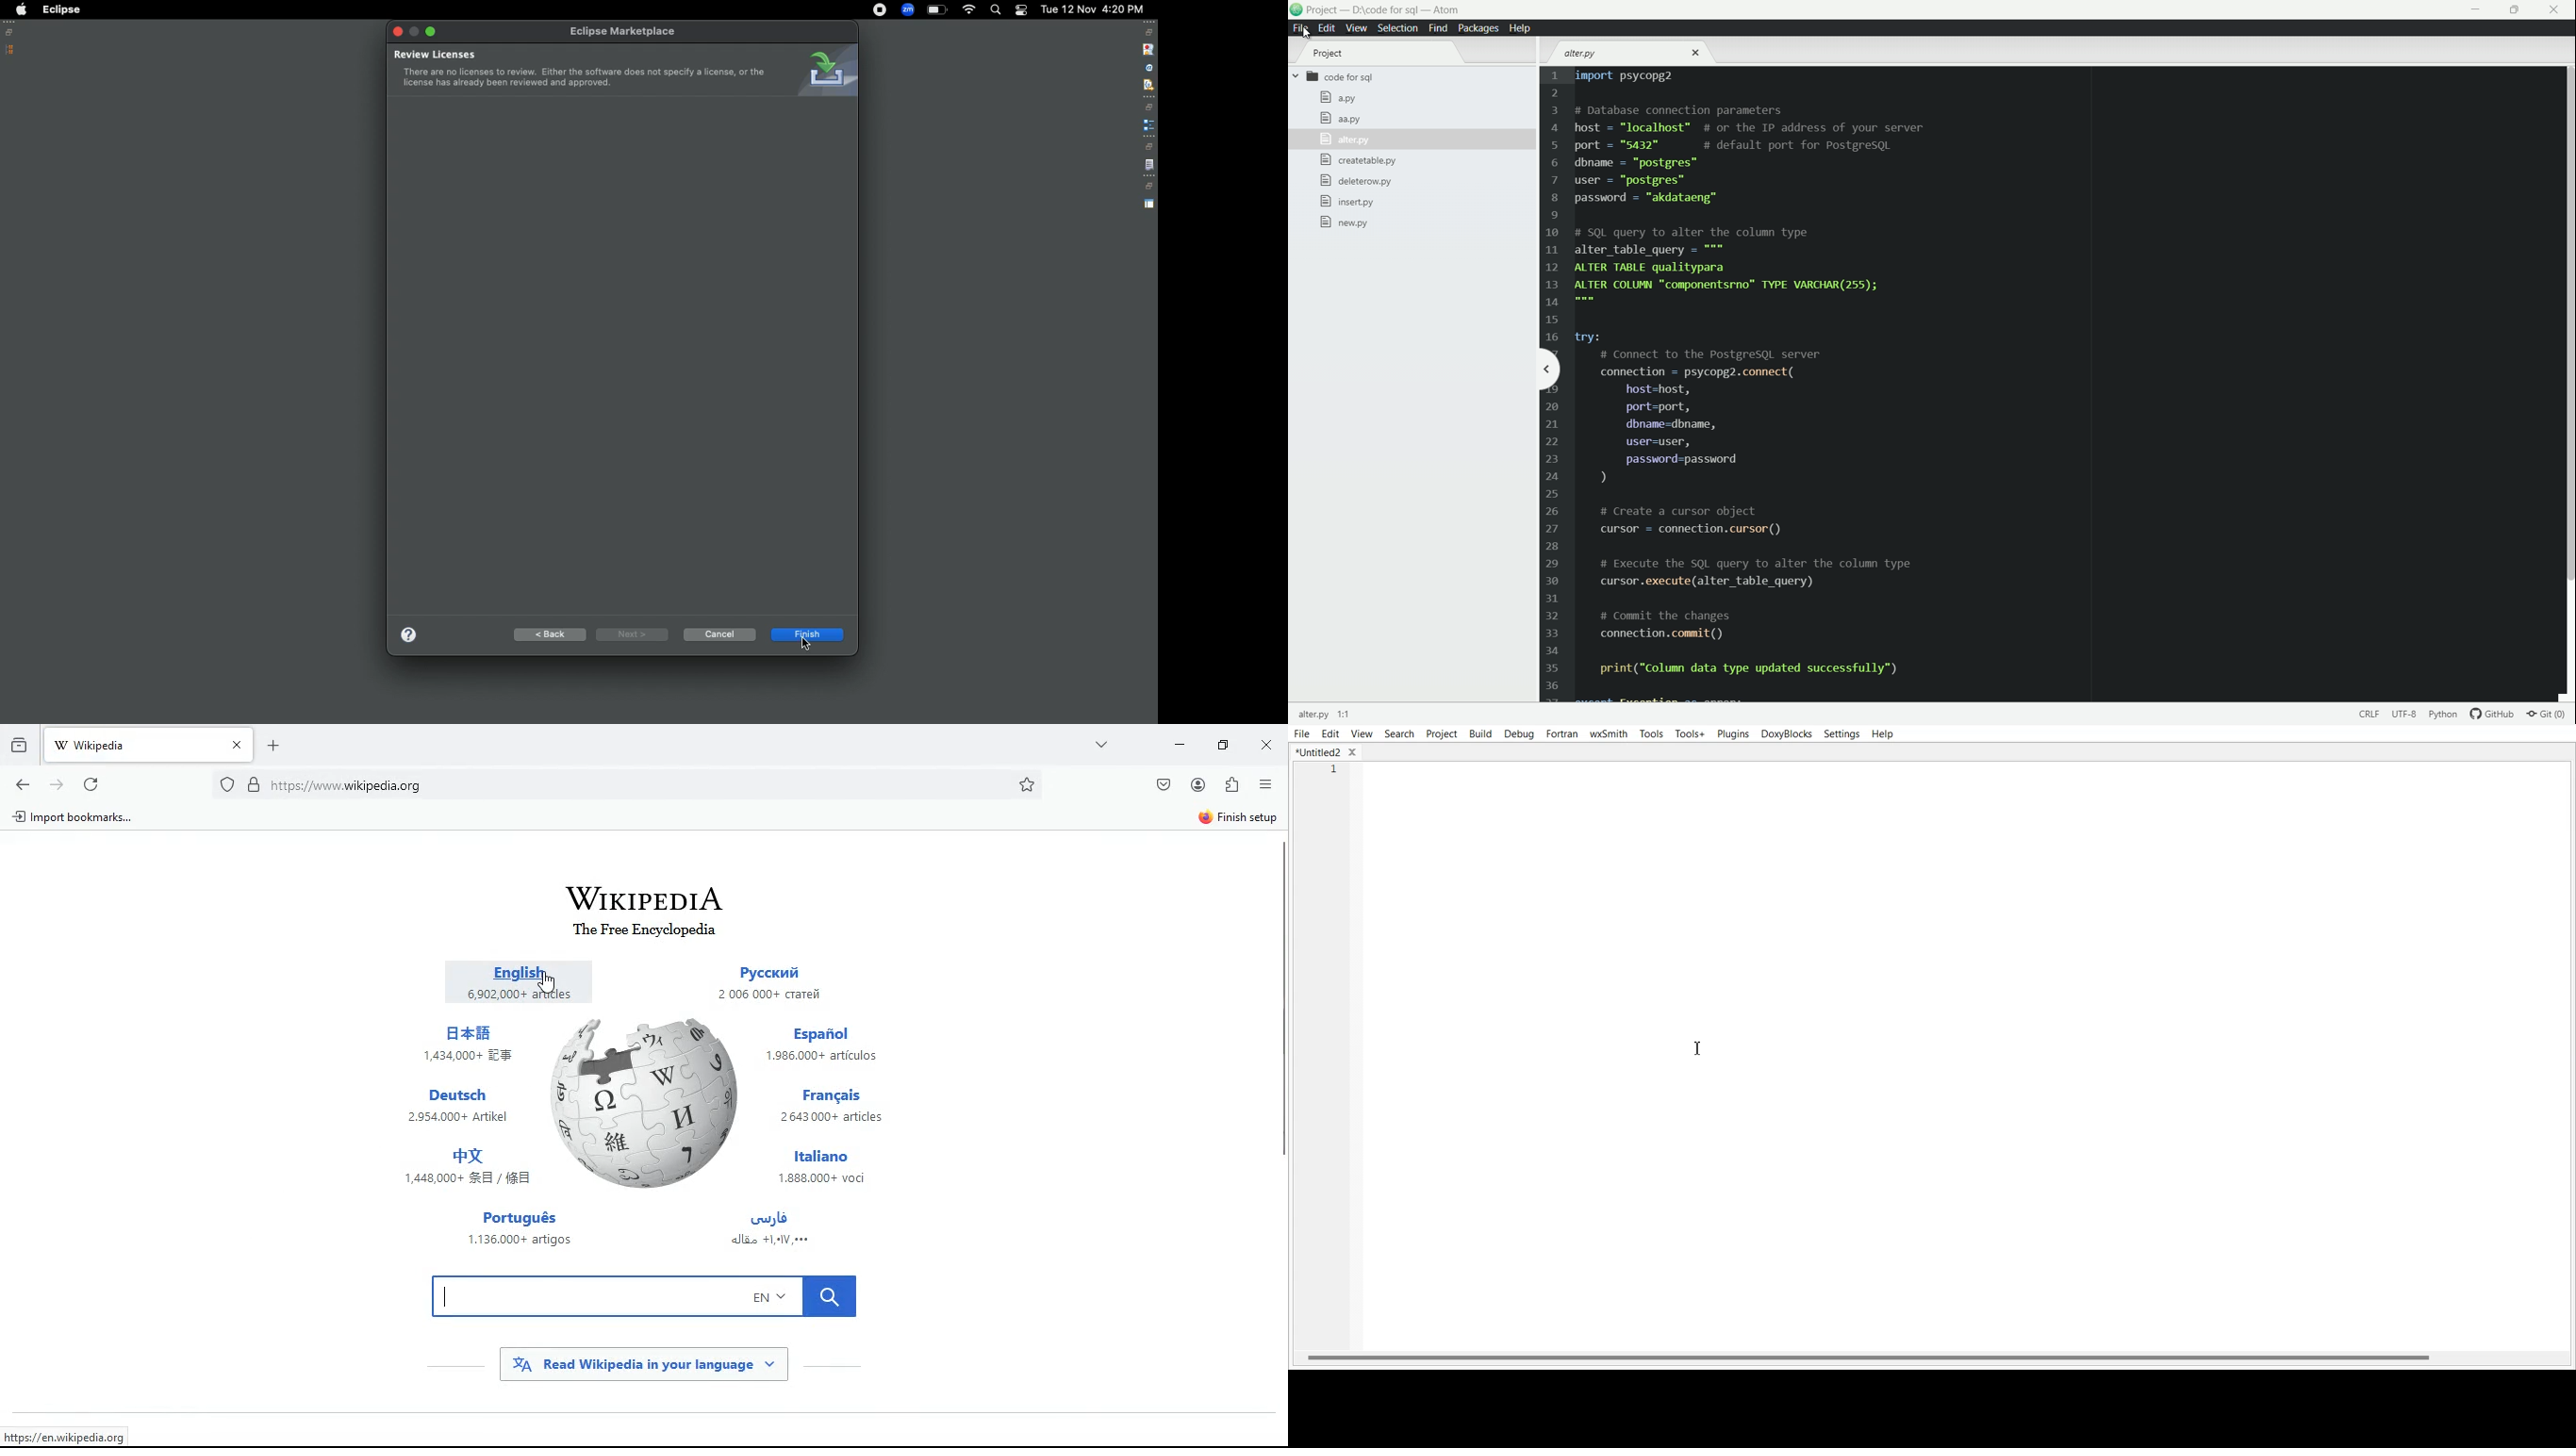 The width and height of the screenshot is (2576, 1456). What do you see at coordinates (1265, 784) in the screenshot?
I see `options` at bounding box center [1265, 784].